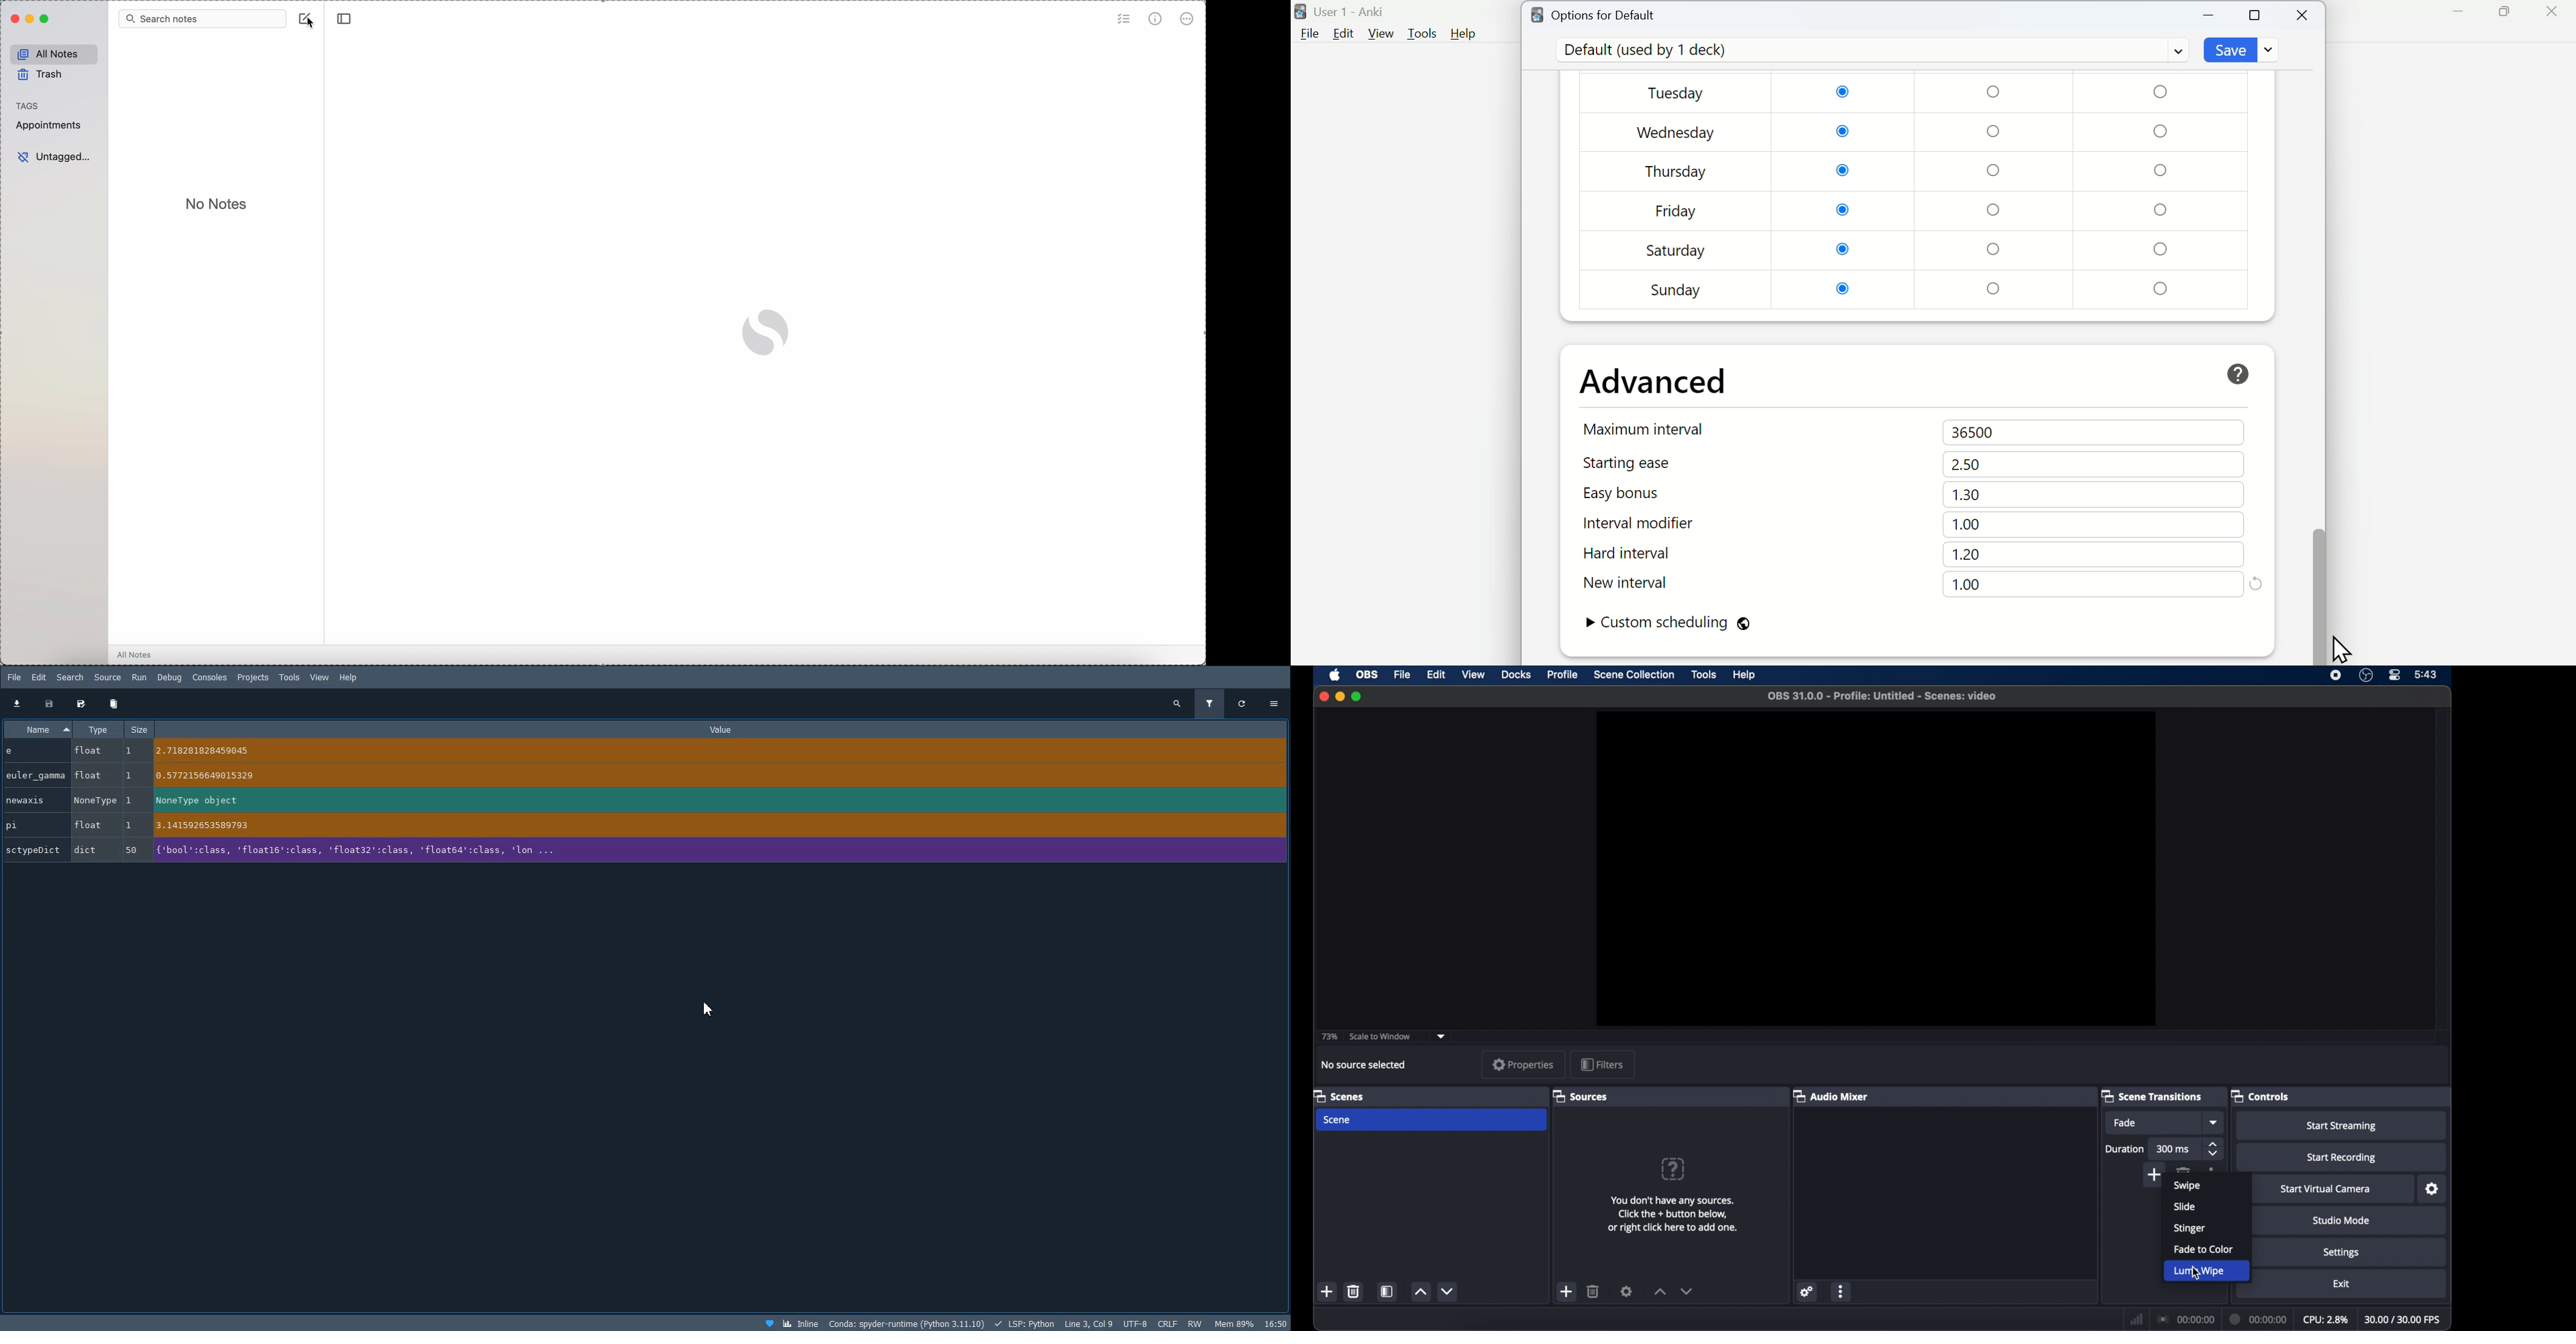 This screenshot has height=1344, width=2576. Describe the element at coordinates (1354, 1292) in the screenshot. I see `delete` at that location.